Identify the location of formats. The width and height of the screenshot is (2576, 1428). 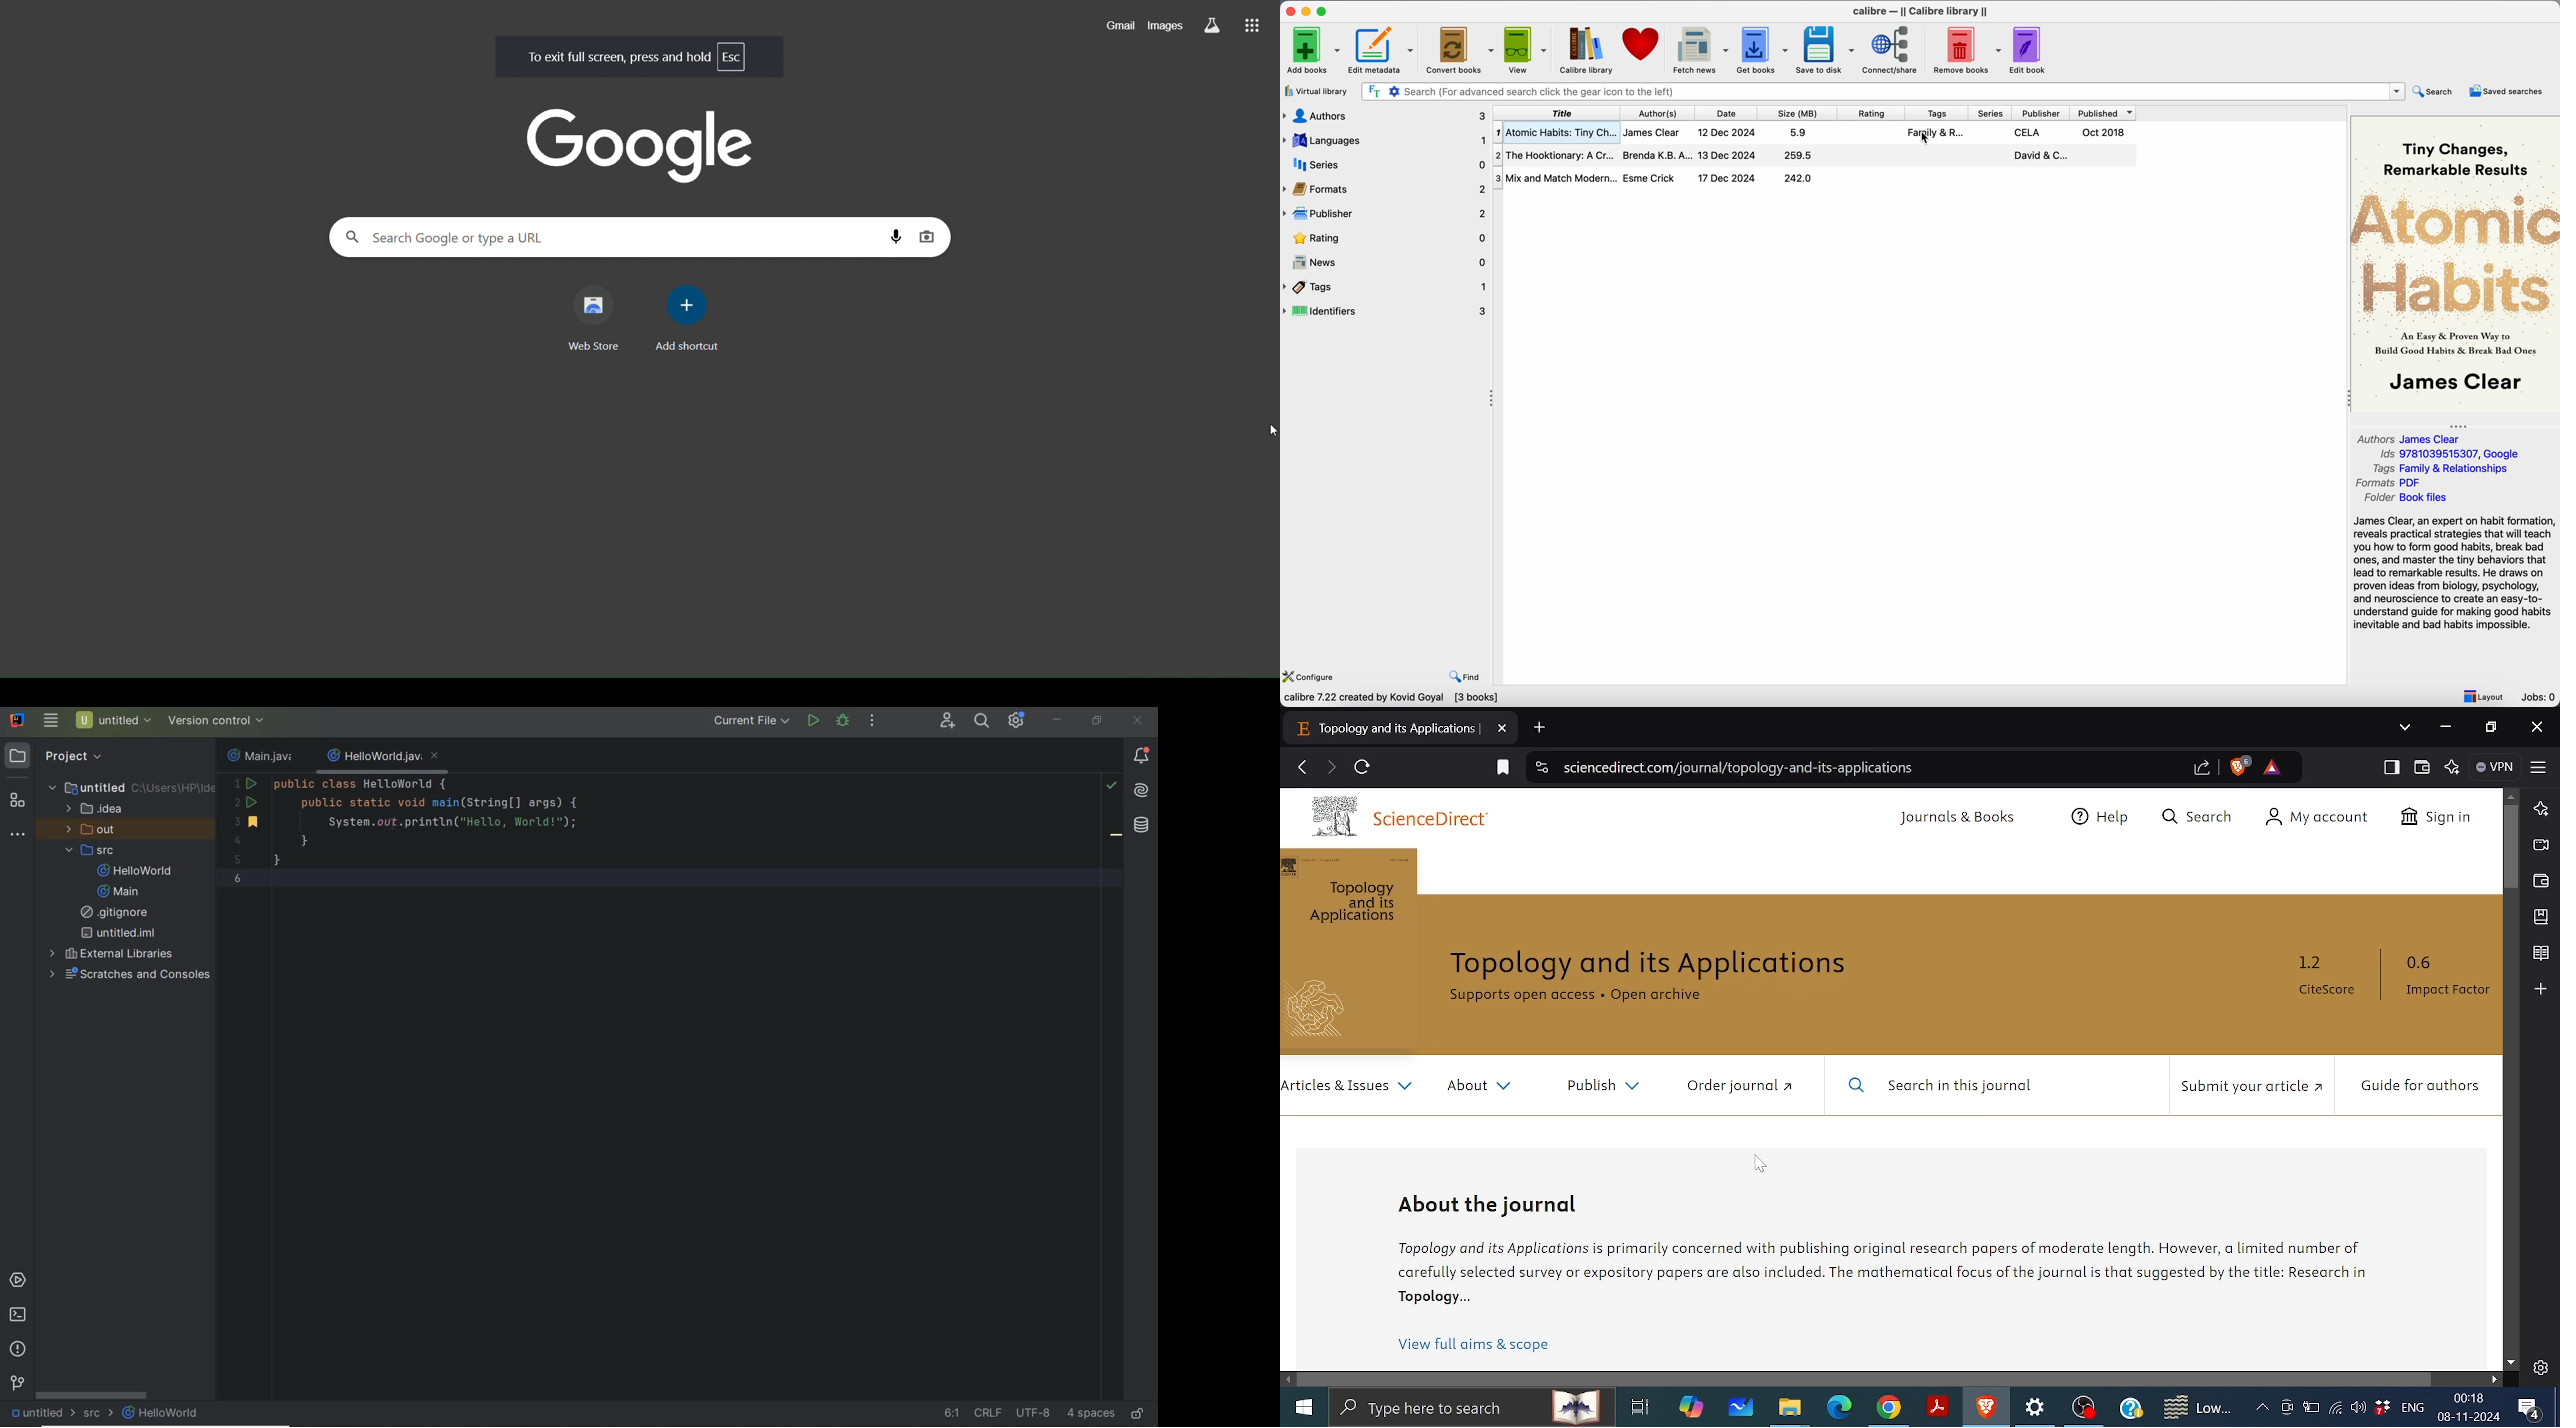
(1385, 188).